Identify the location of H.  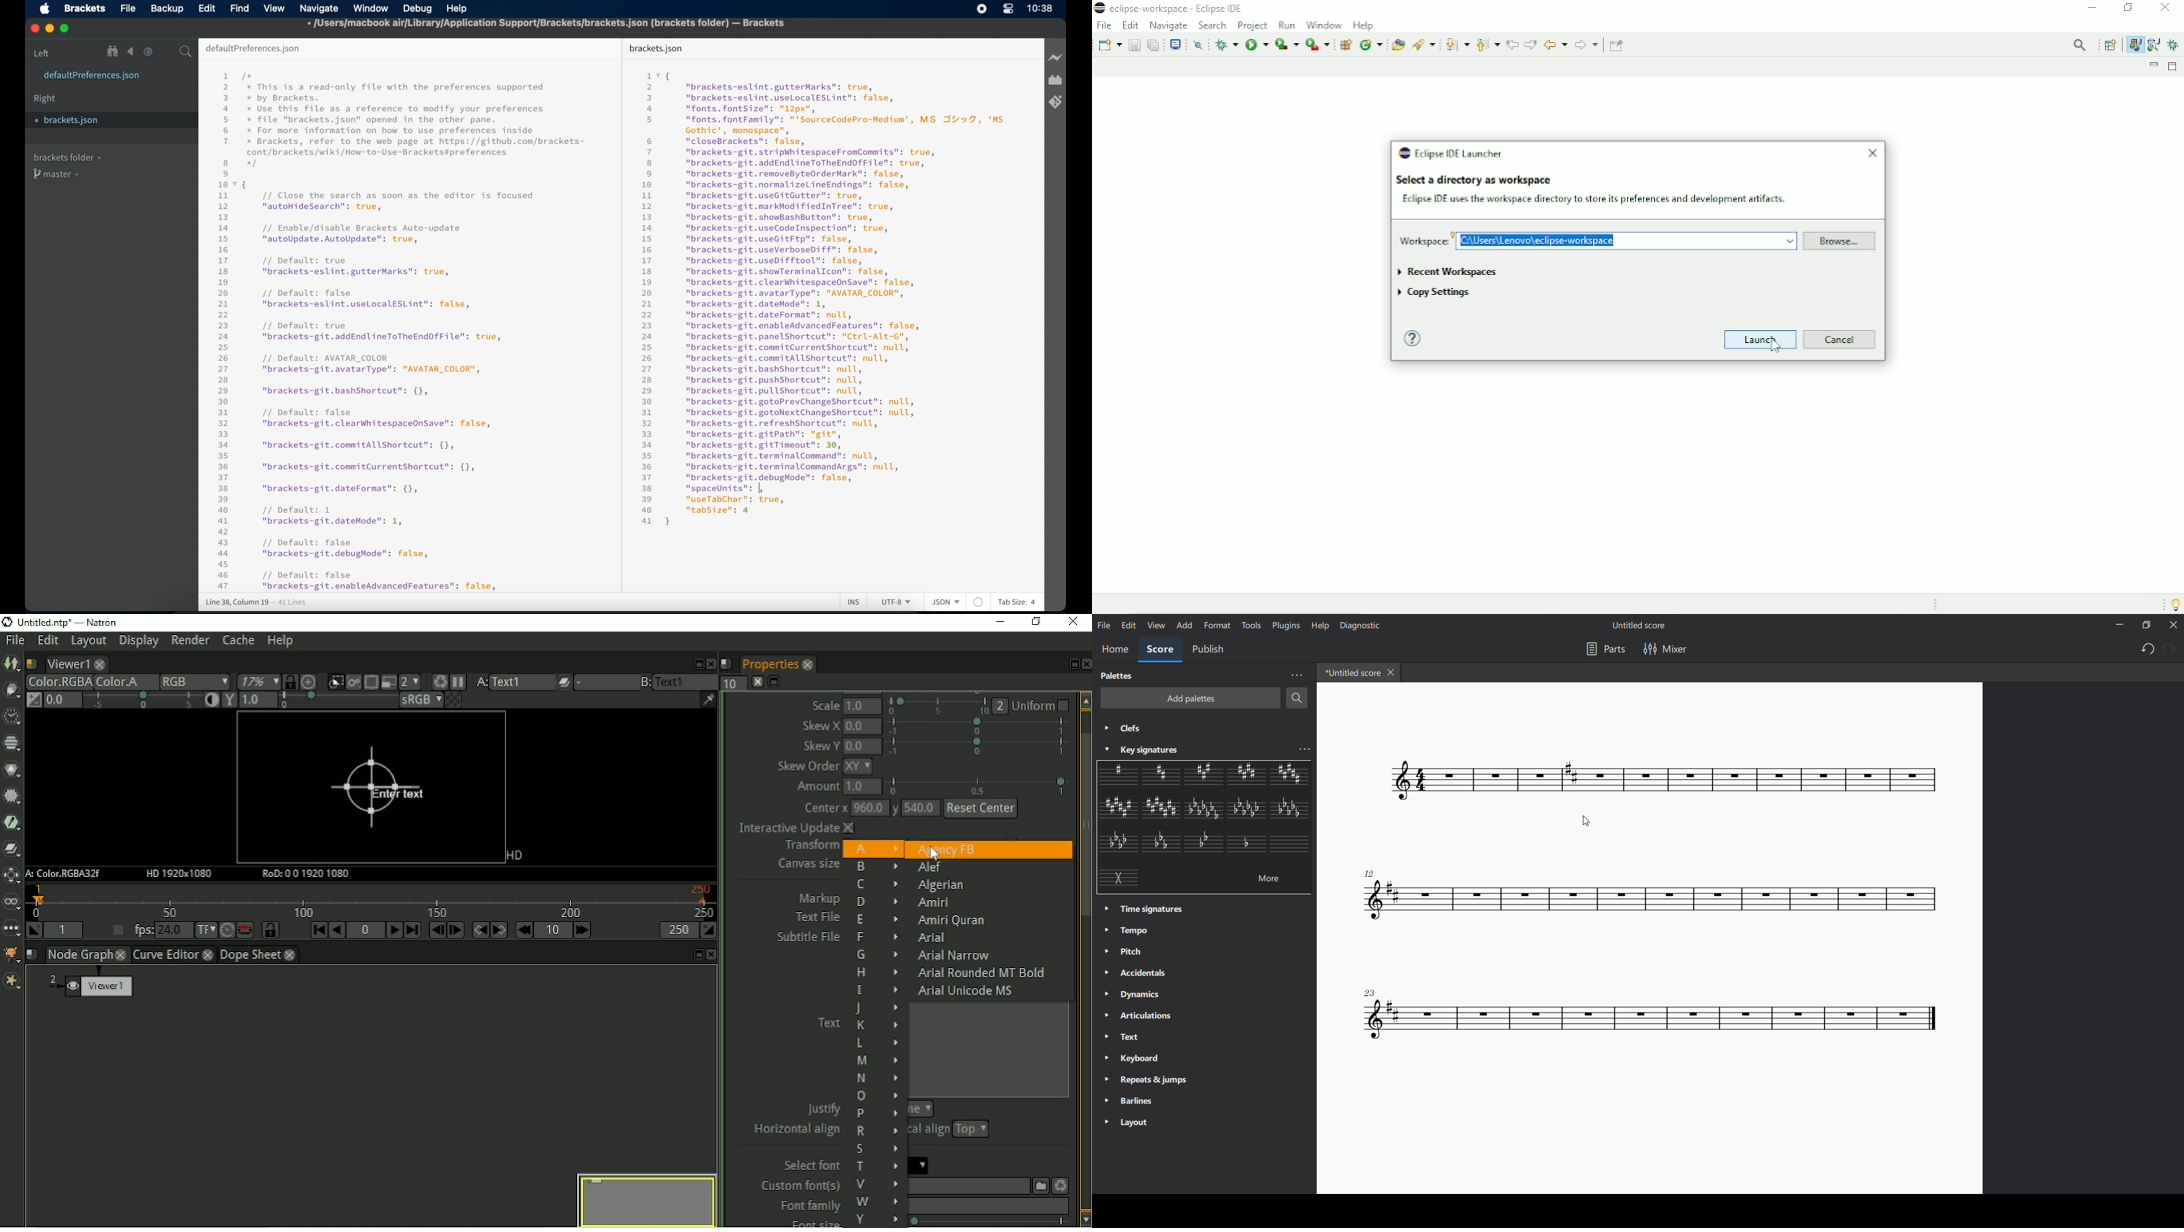
(877, 972).